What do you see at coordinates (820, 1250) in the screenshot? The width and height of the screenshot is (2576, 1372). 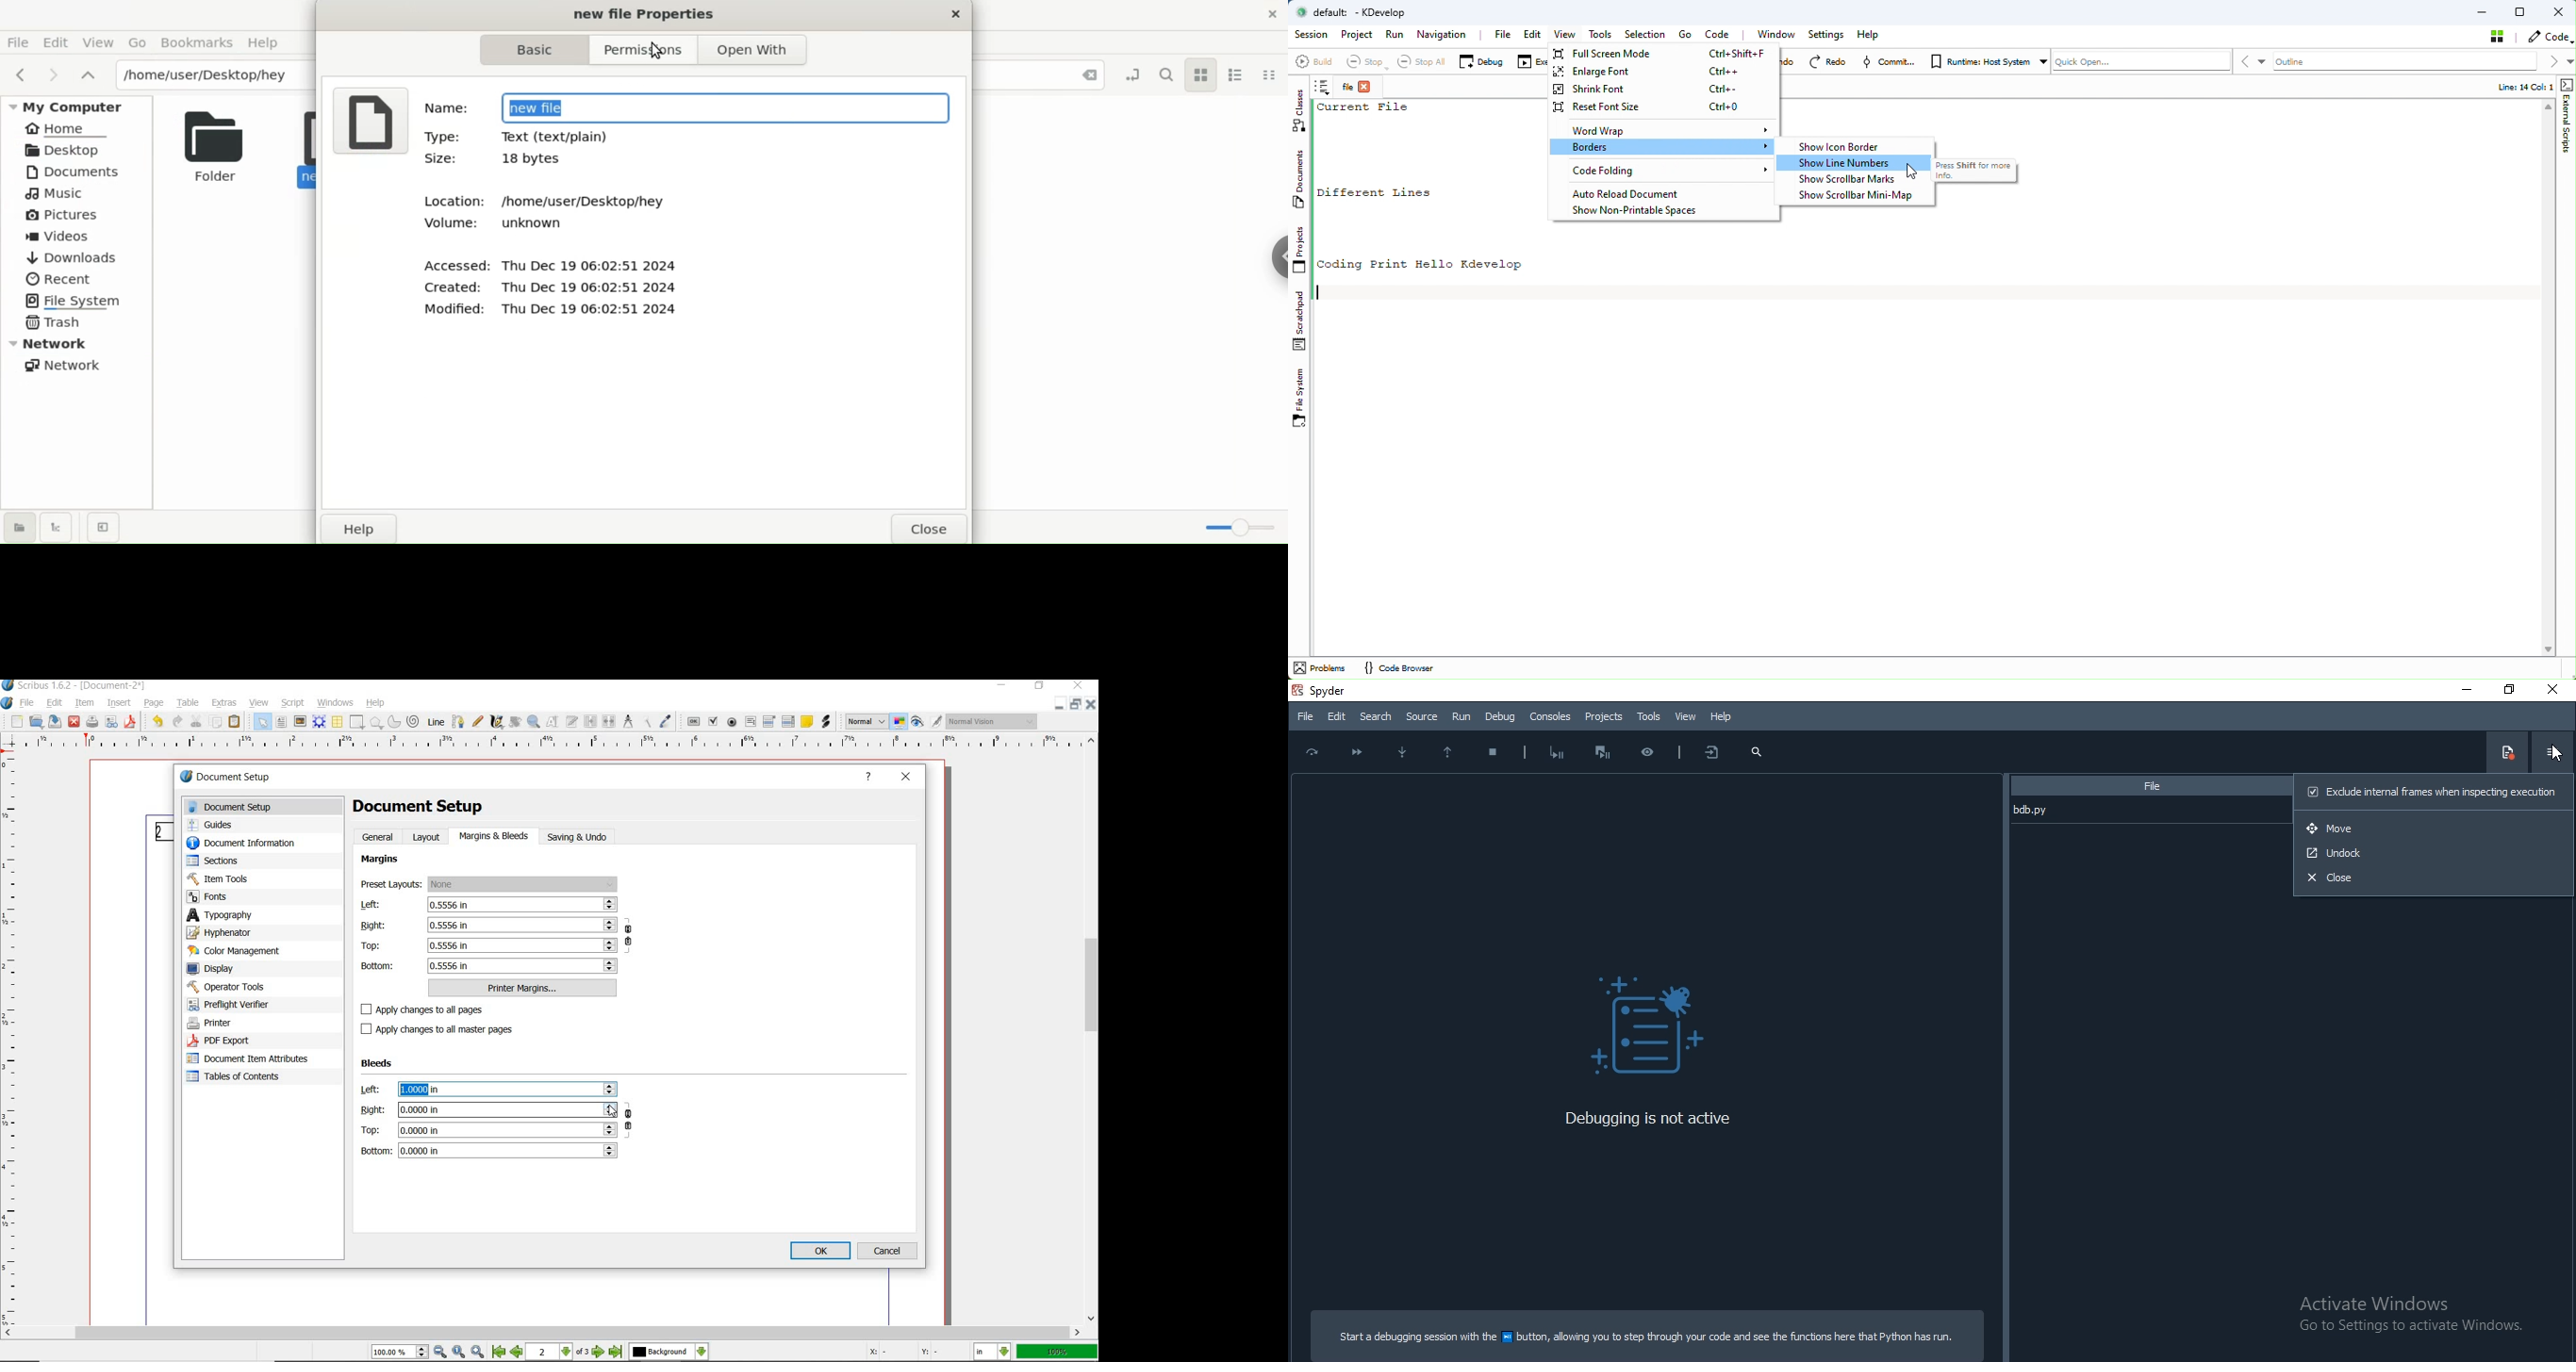 I see `ok` at bounding box center [820, 1250].